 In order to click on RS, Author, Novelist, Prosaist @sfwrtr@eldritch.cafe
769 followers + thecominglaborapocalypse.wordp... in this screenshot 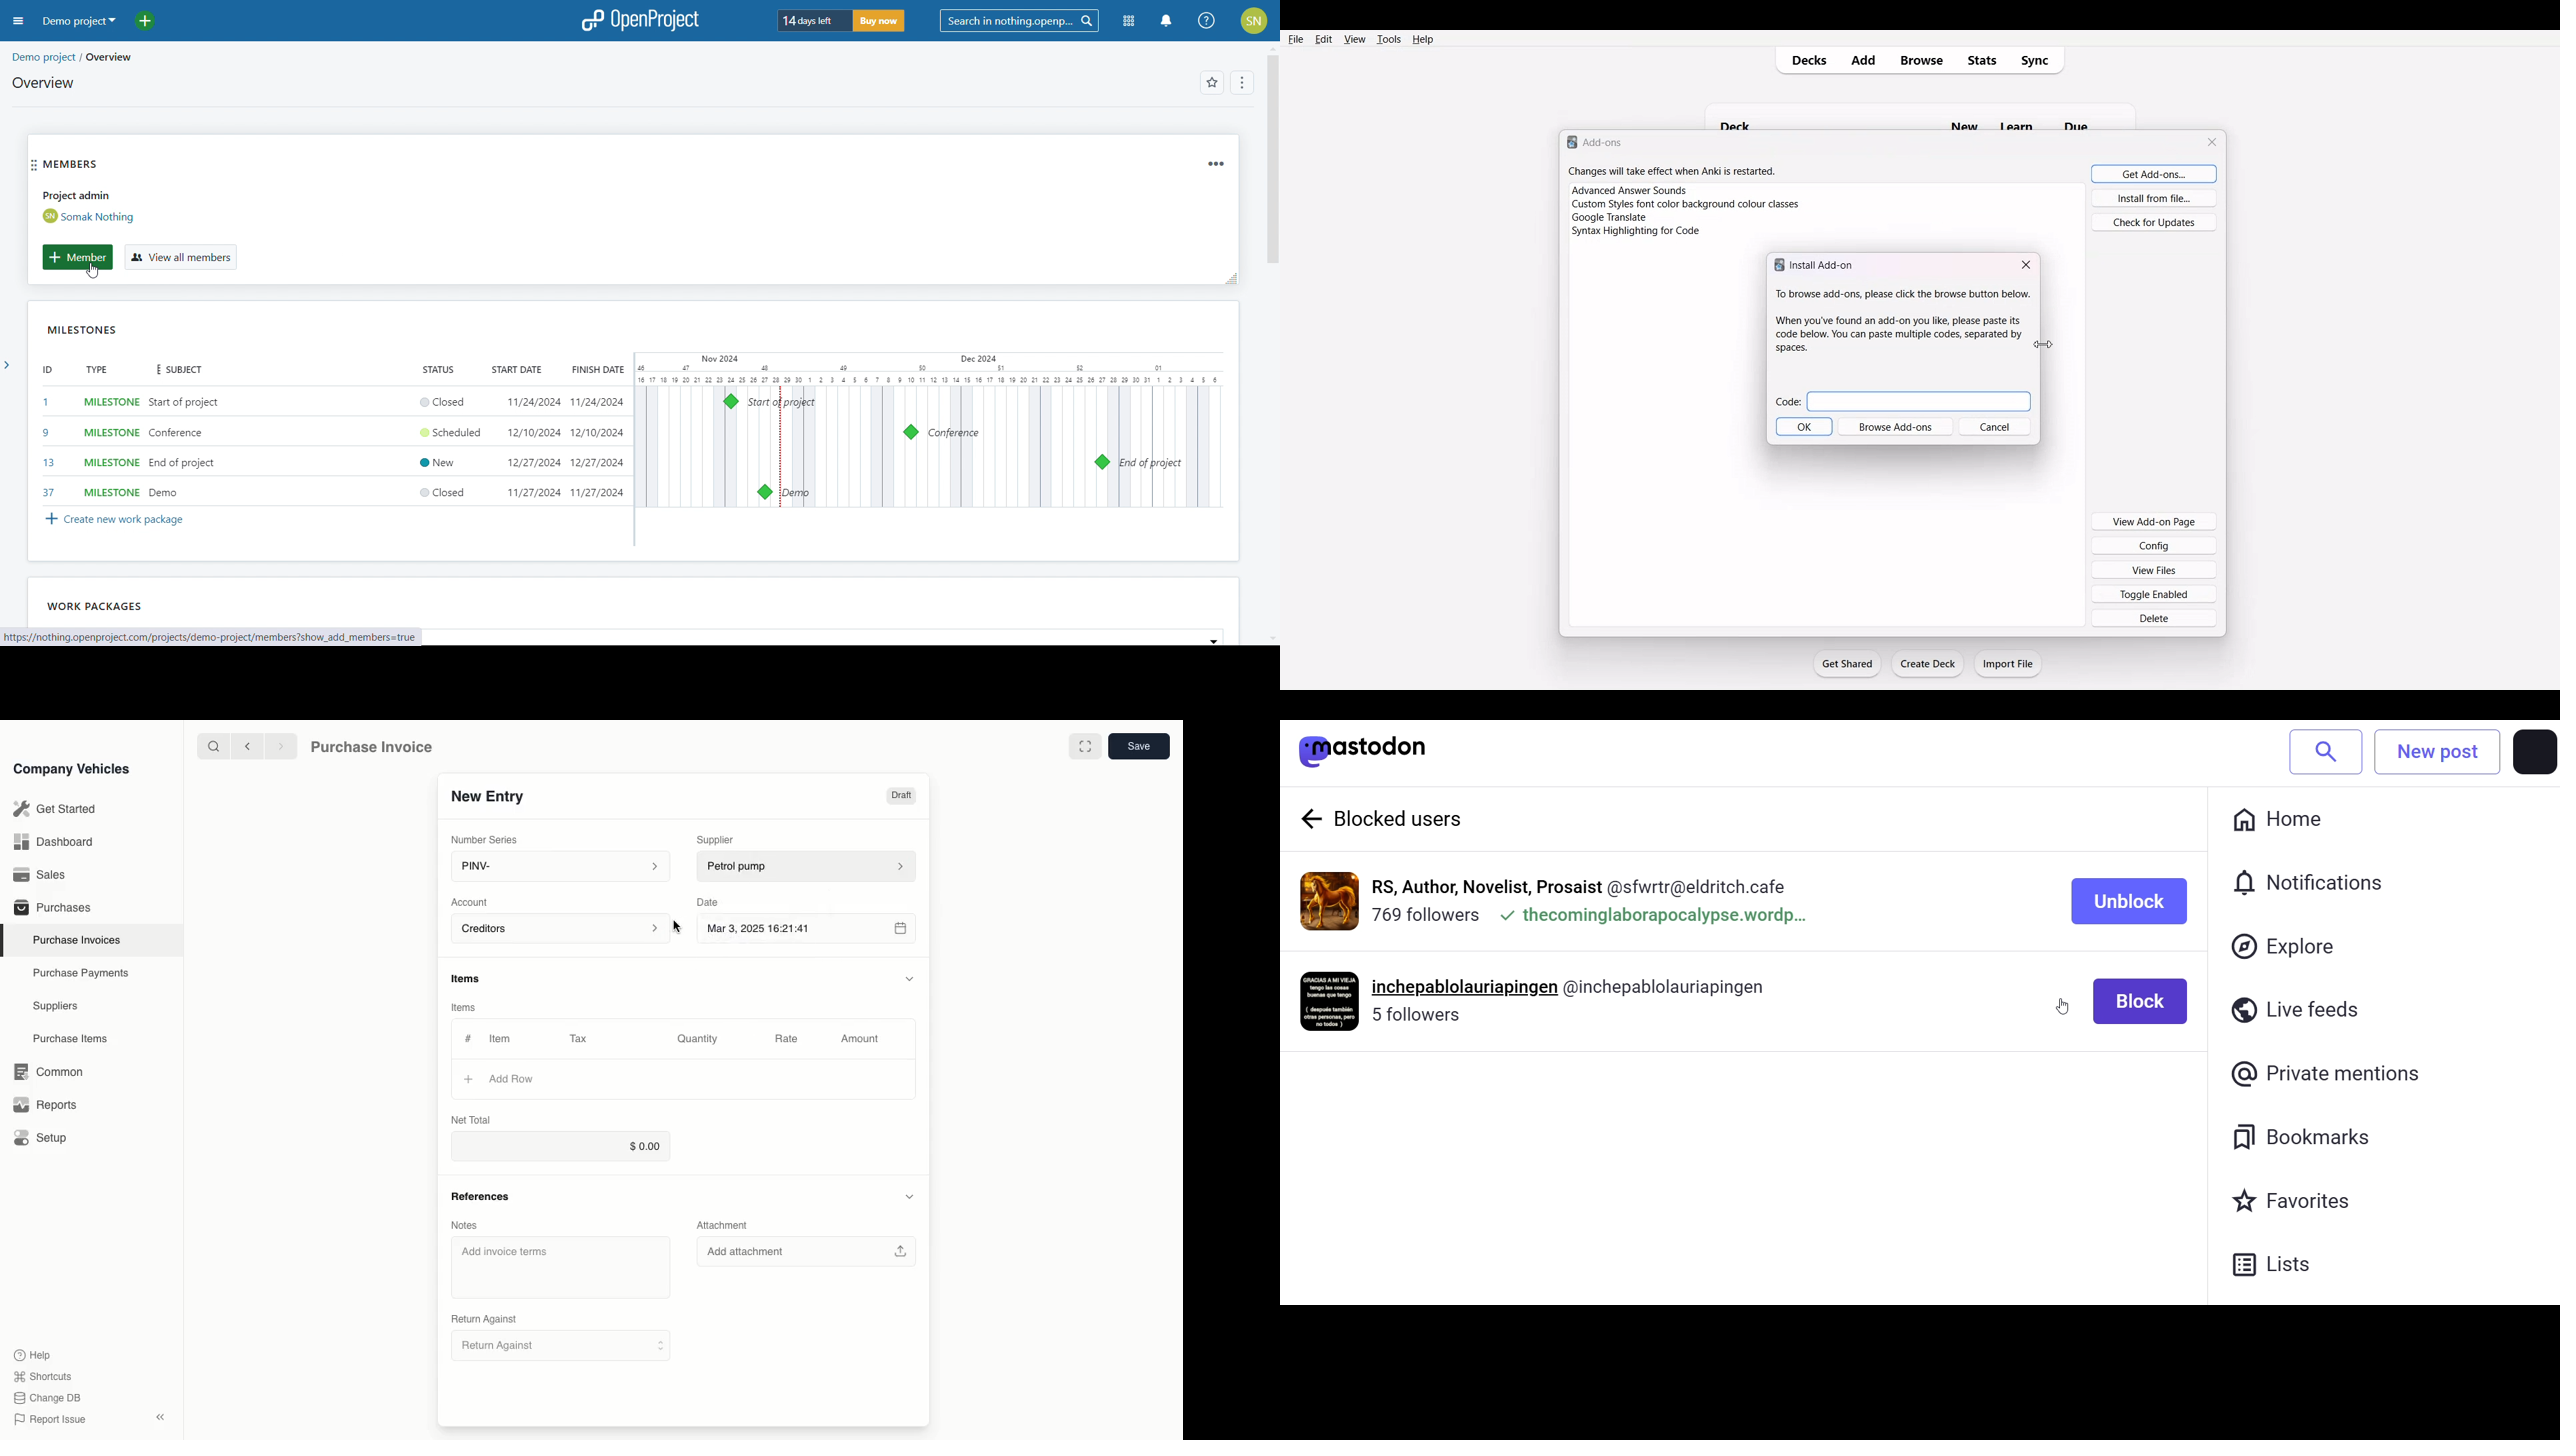, I will do `click(1596, 900)`.